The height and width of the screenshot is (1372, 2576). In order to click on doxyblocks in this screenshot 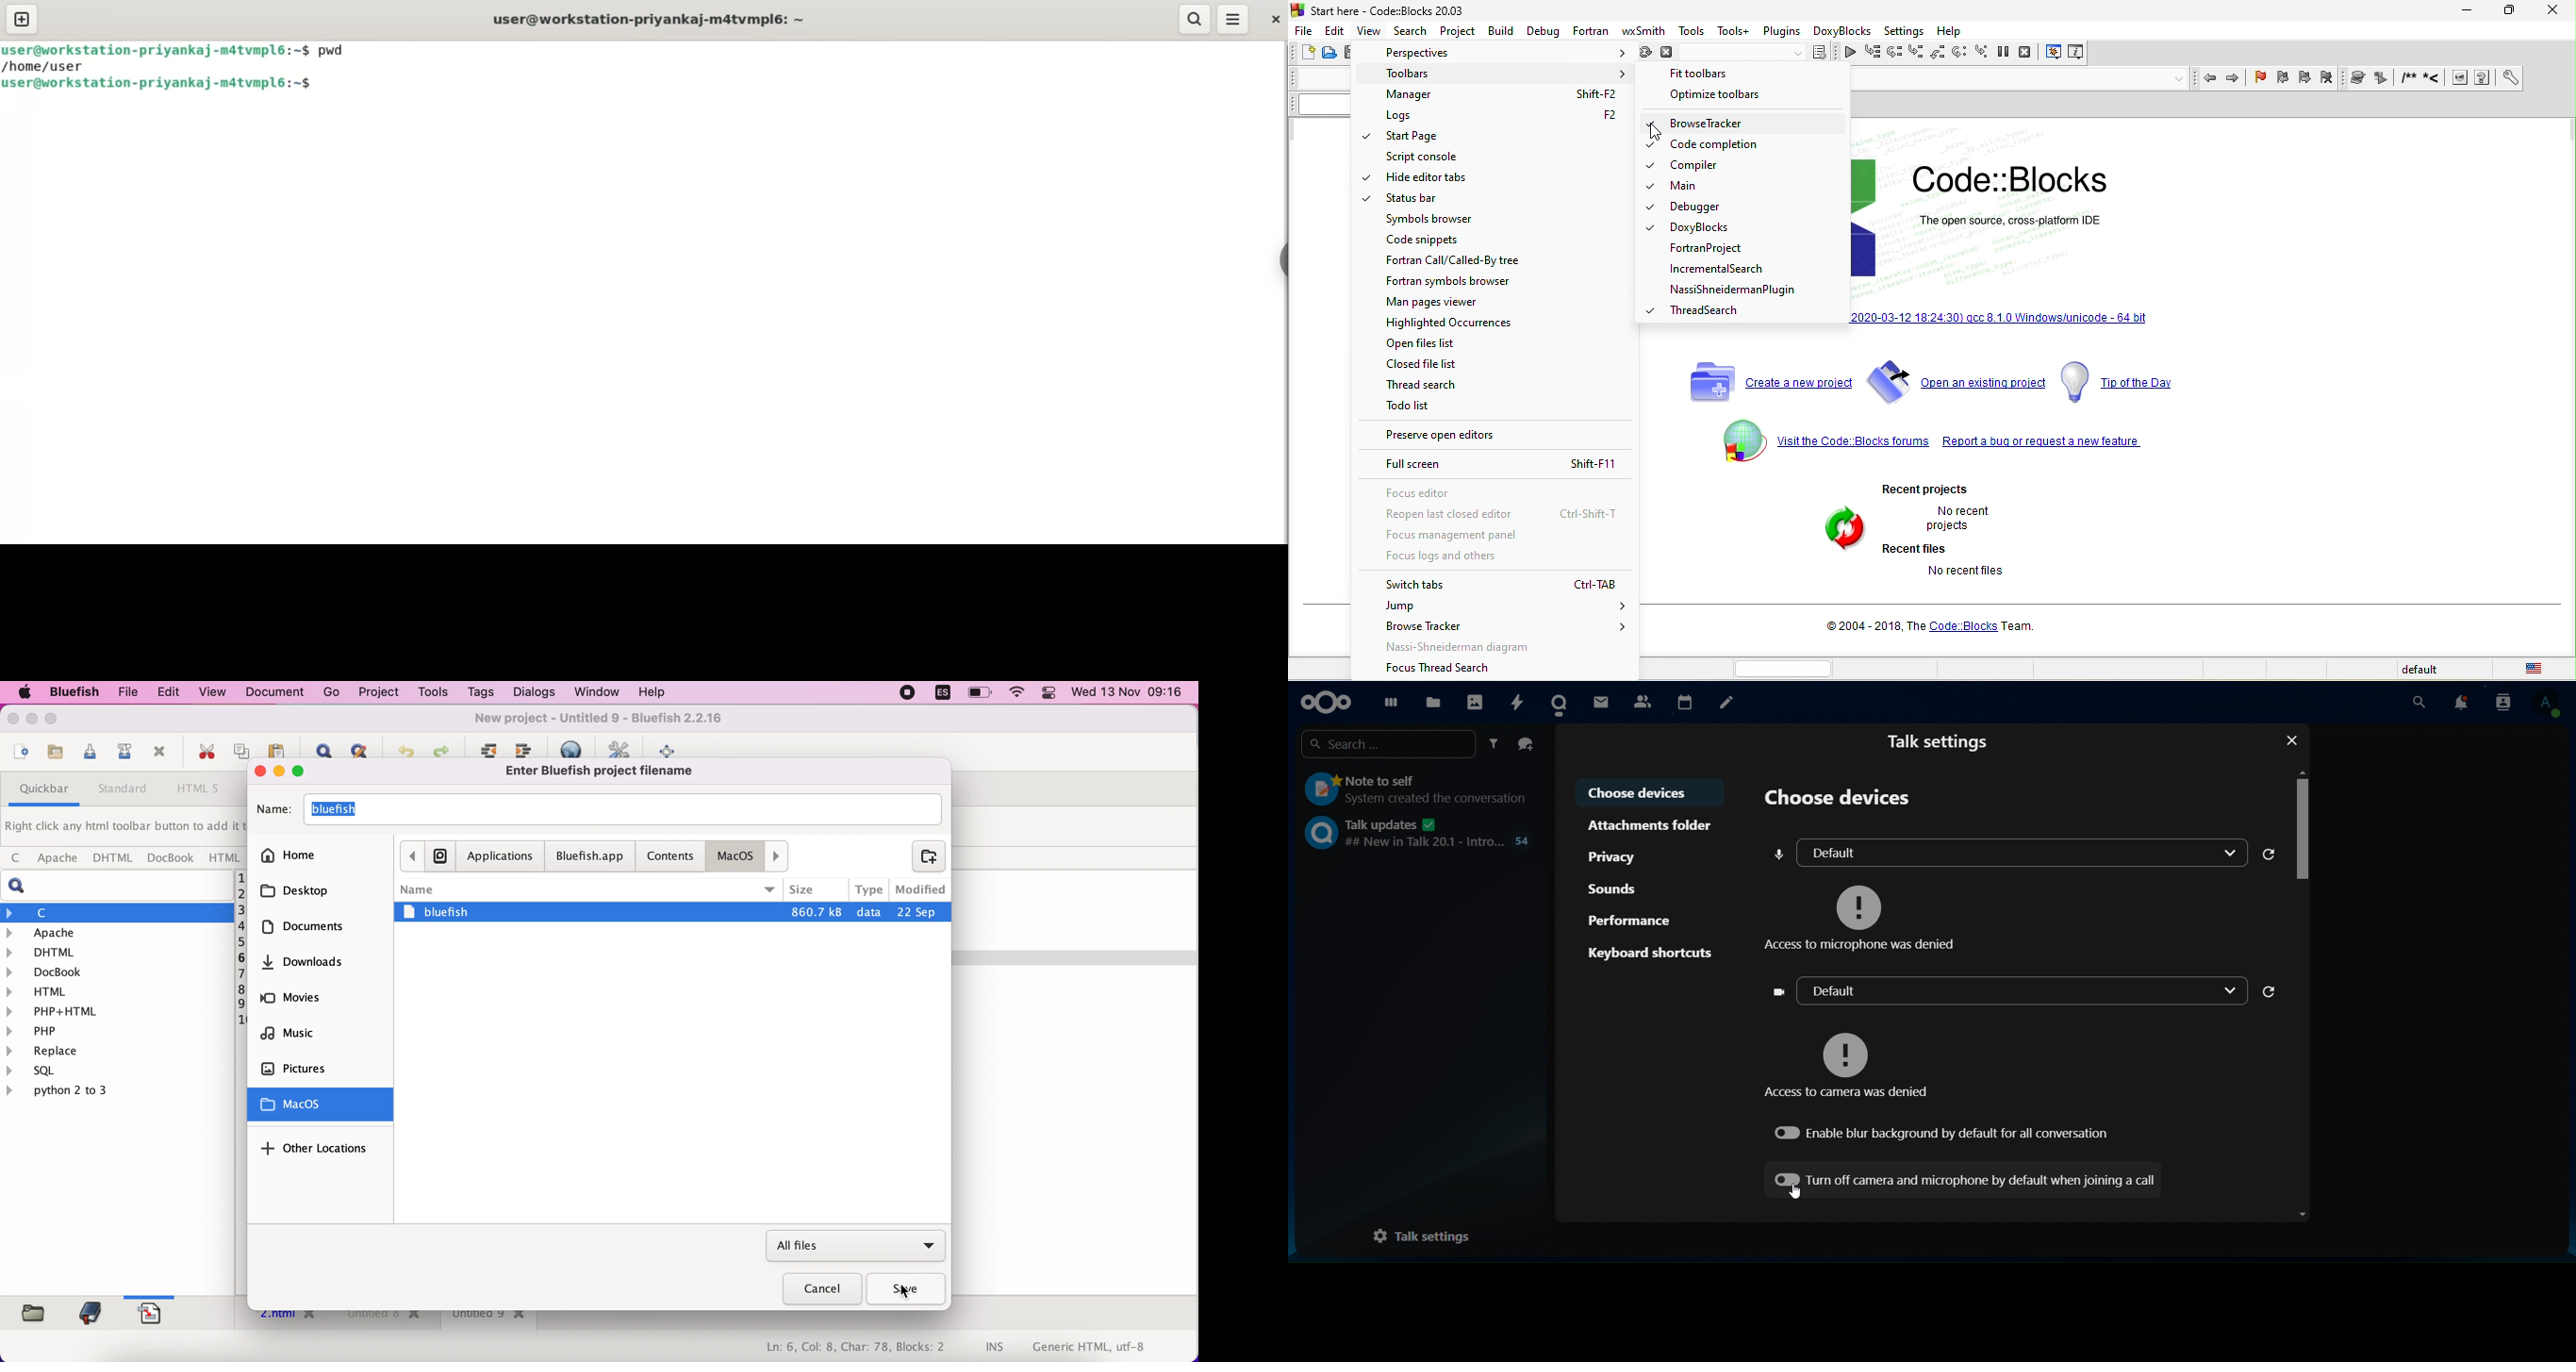, I will do `click(1845, 30)`.